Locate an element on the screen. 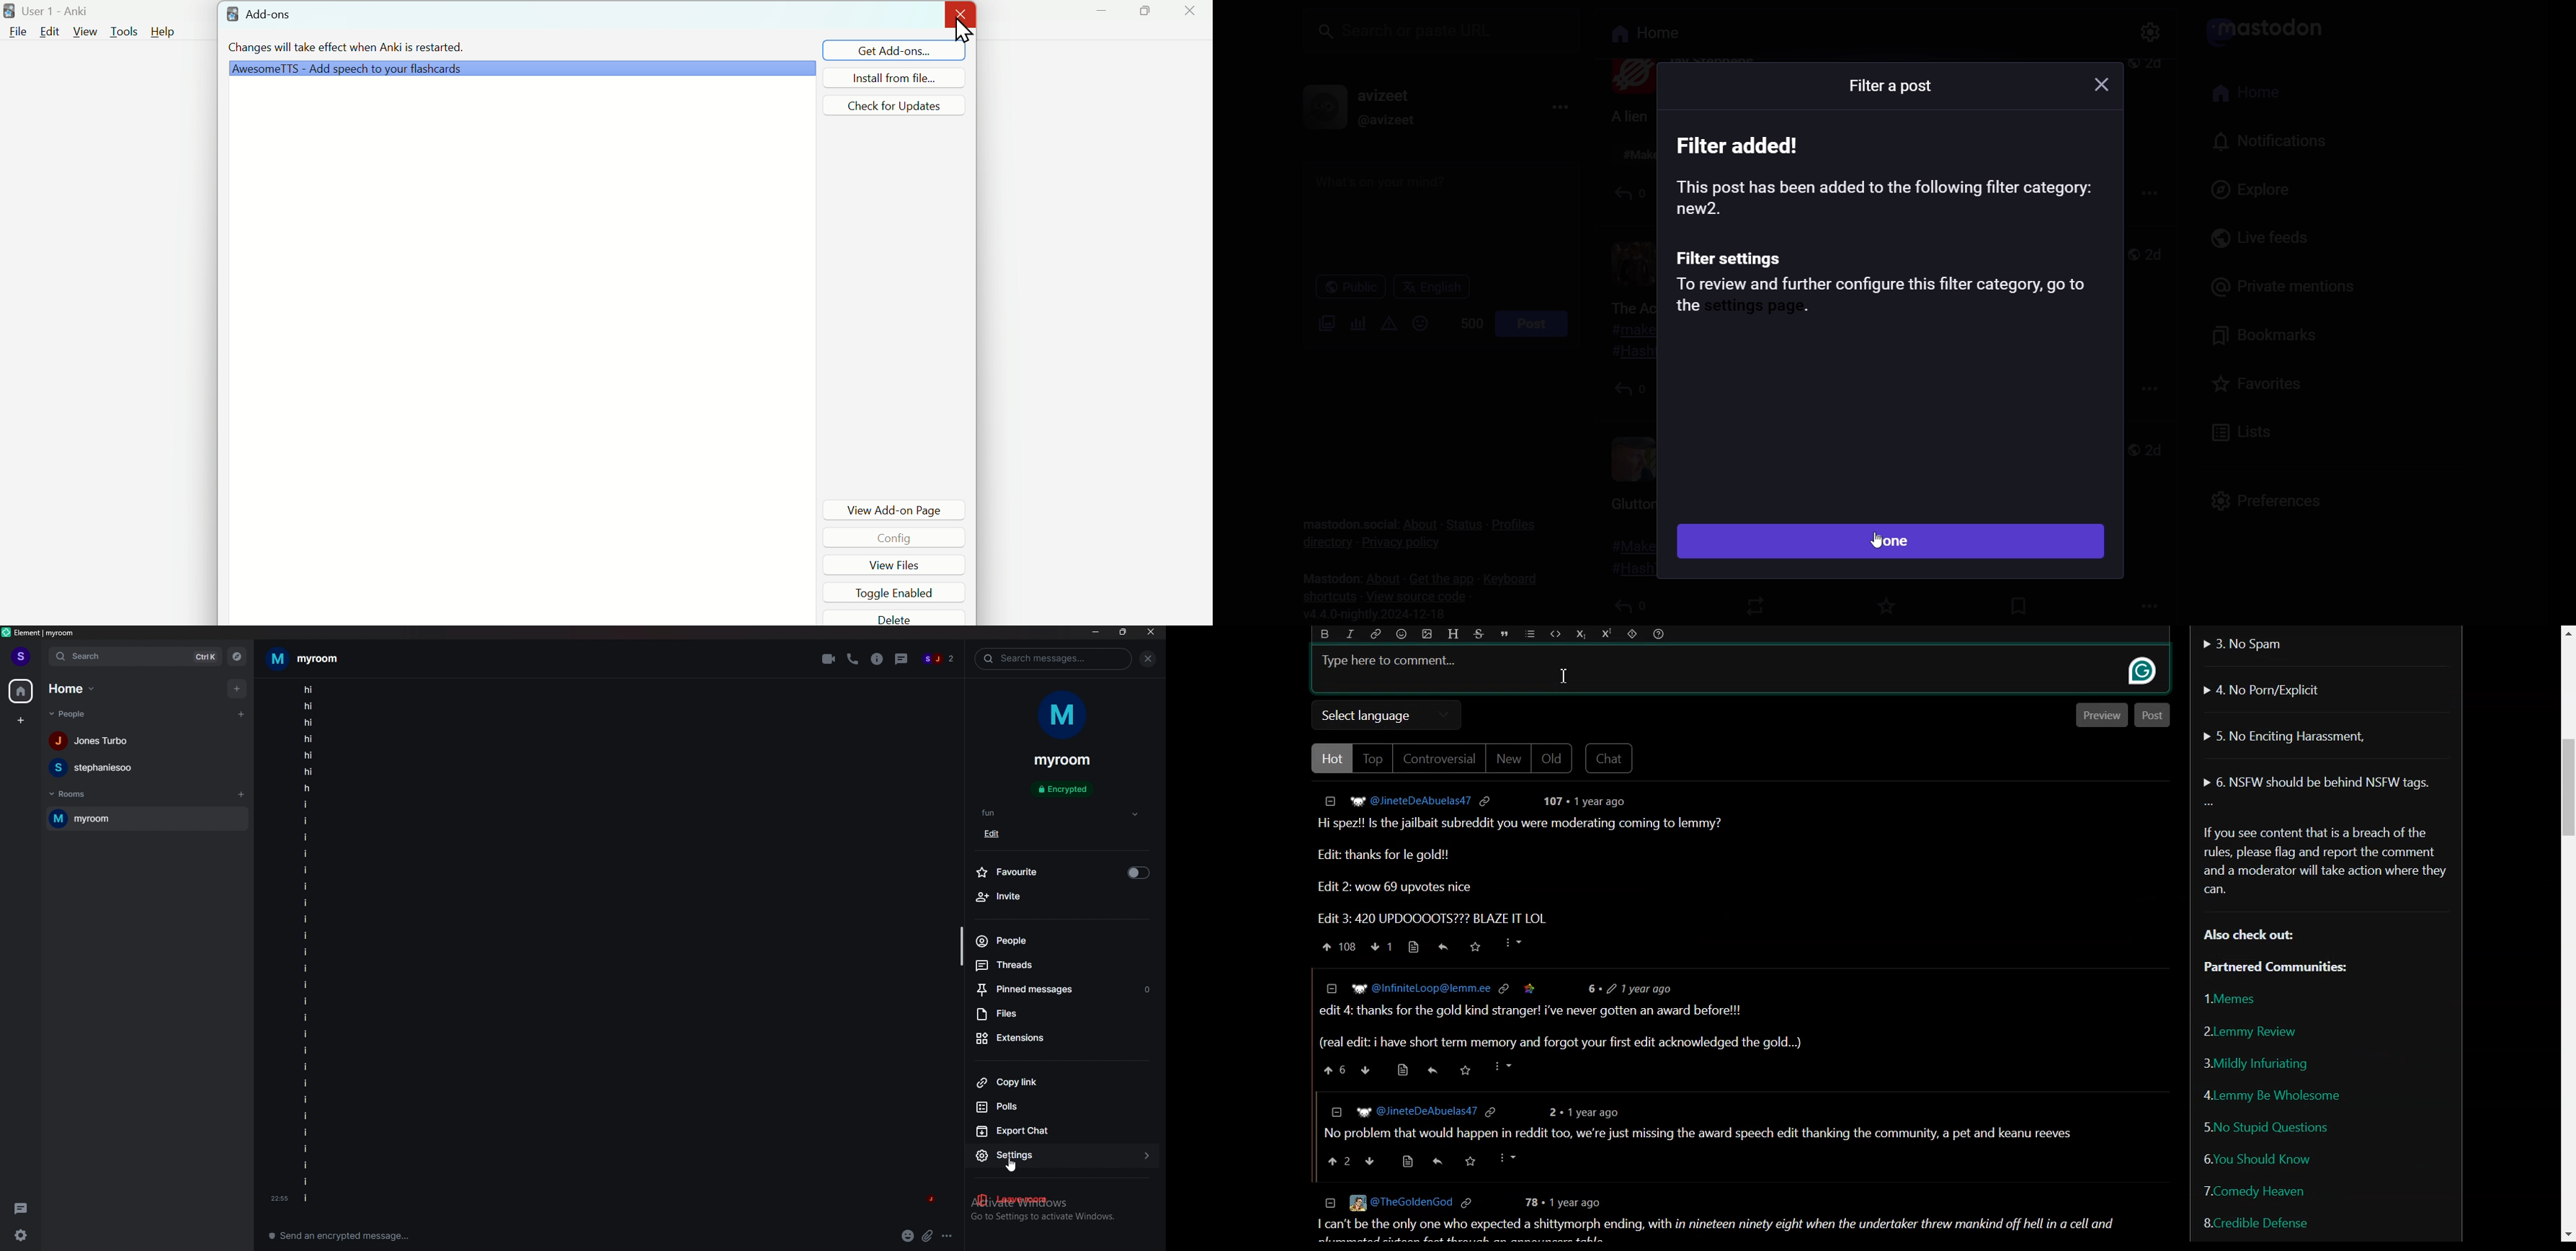  View is located at coordinates (84, 34).